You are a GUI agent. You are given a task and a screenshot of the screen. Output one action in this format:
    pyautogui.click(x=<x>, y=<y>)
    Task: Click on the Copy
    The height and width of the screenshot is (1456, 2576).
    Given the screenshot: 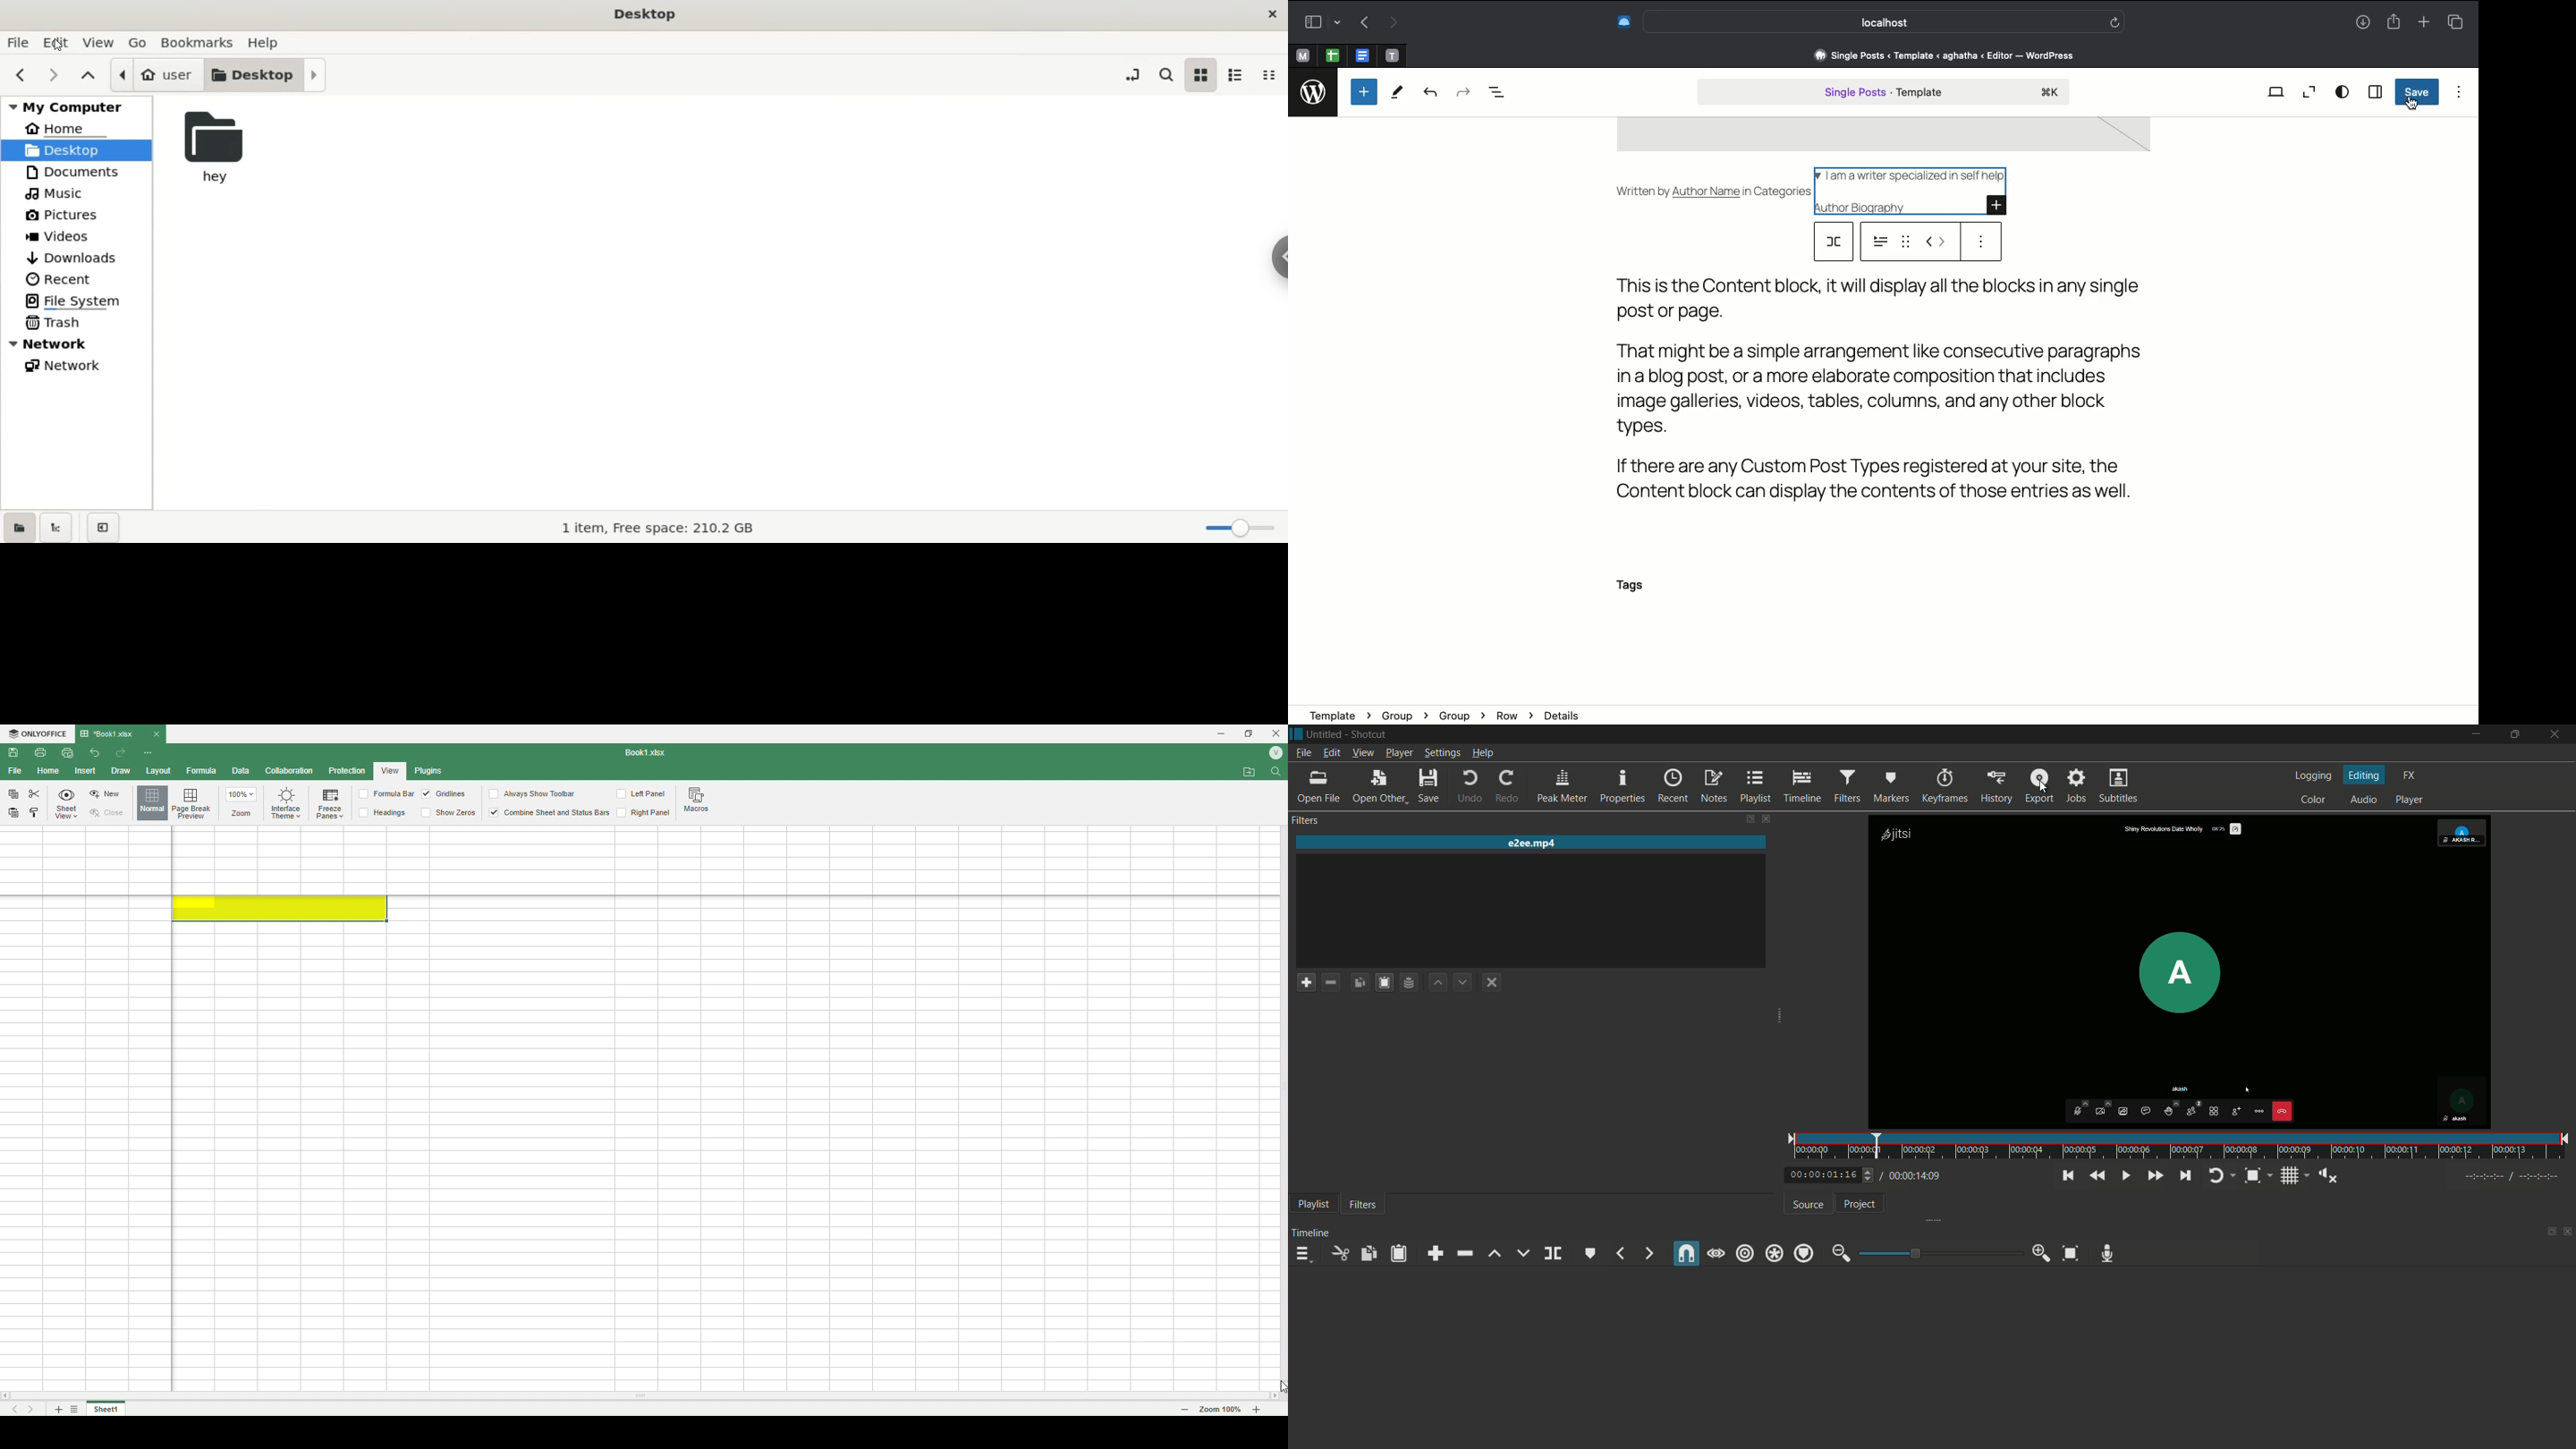 What is the action you would take?
    pyautogui.click(x=13, y=796)
    